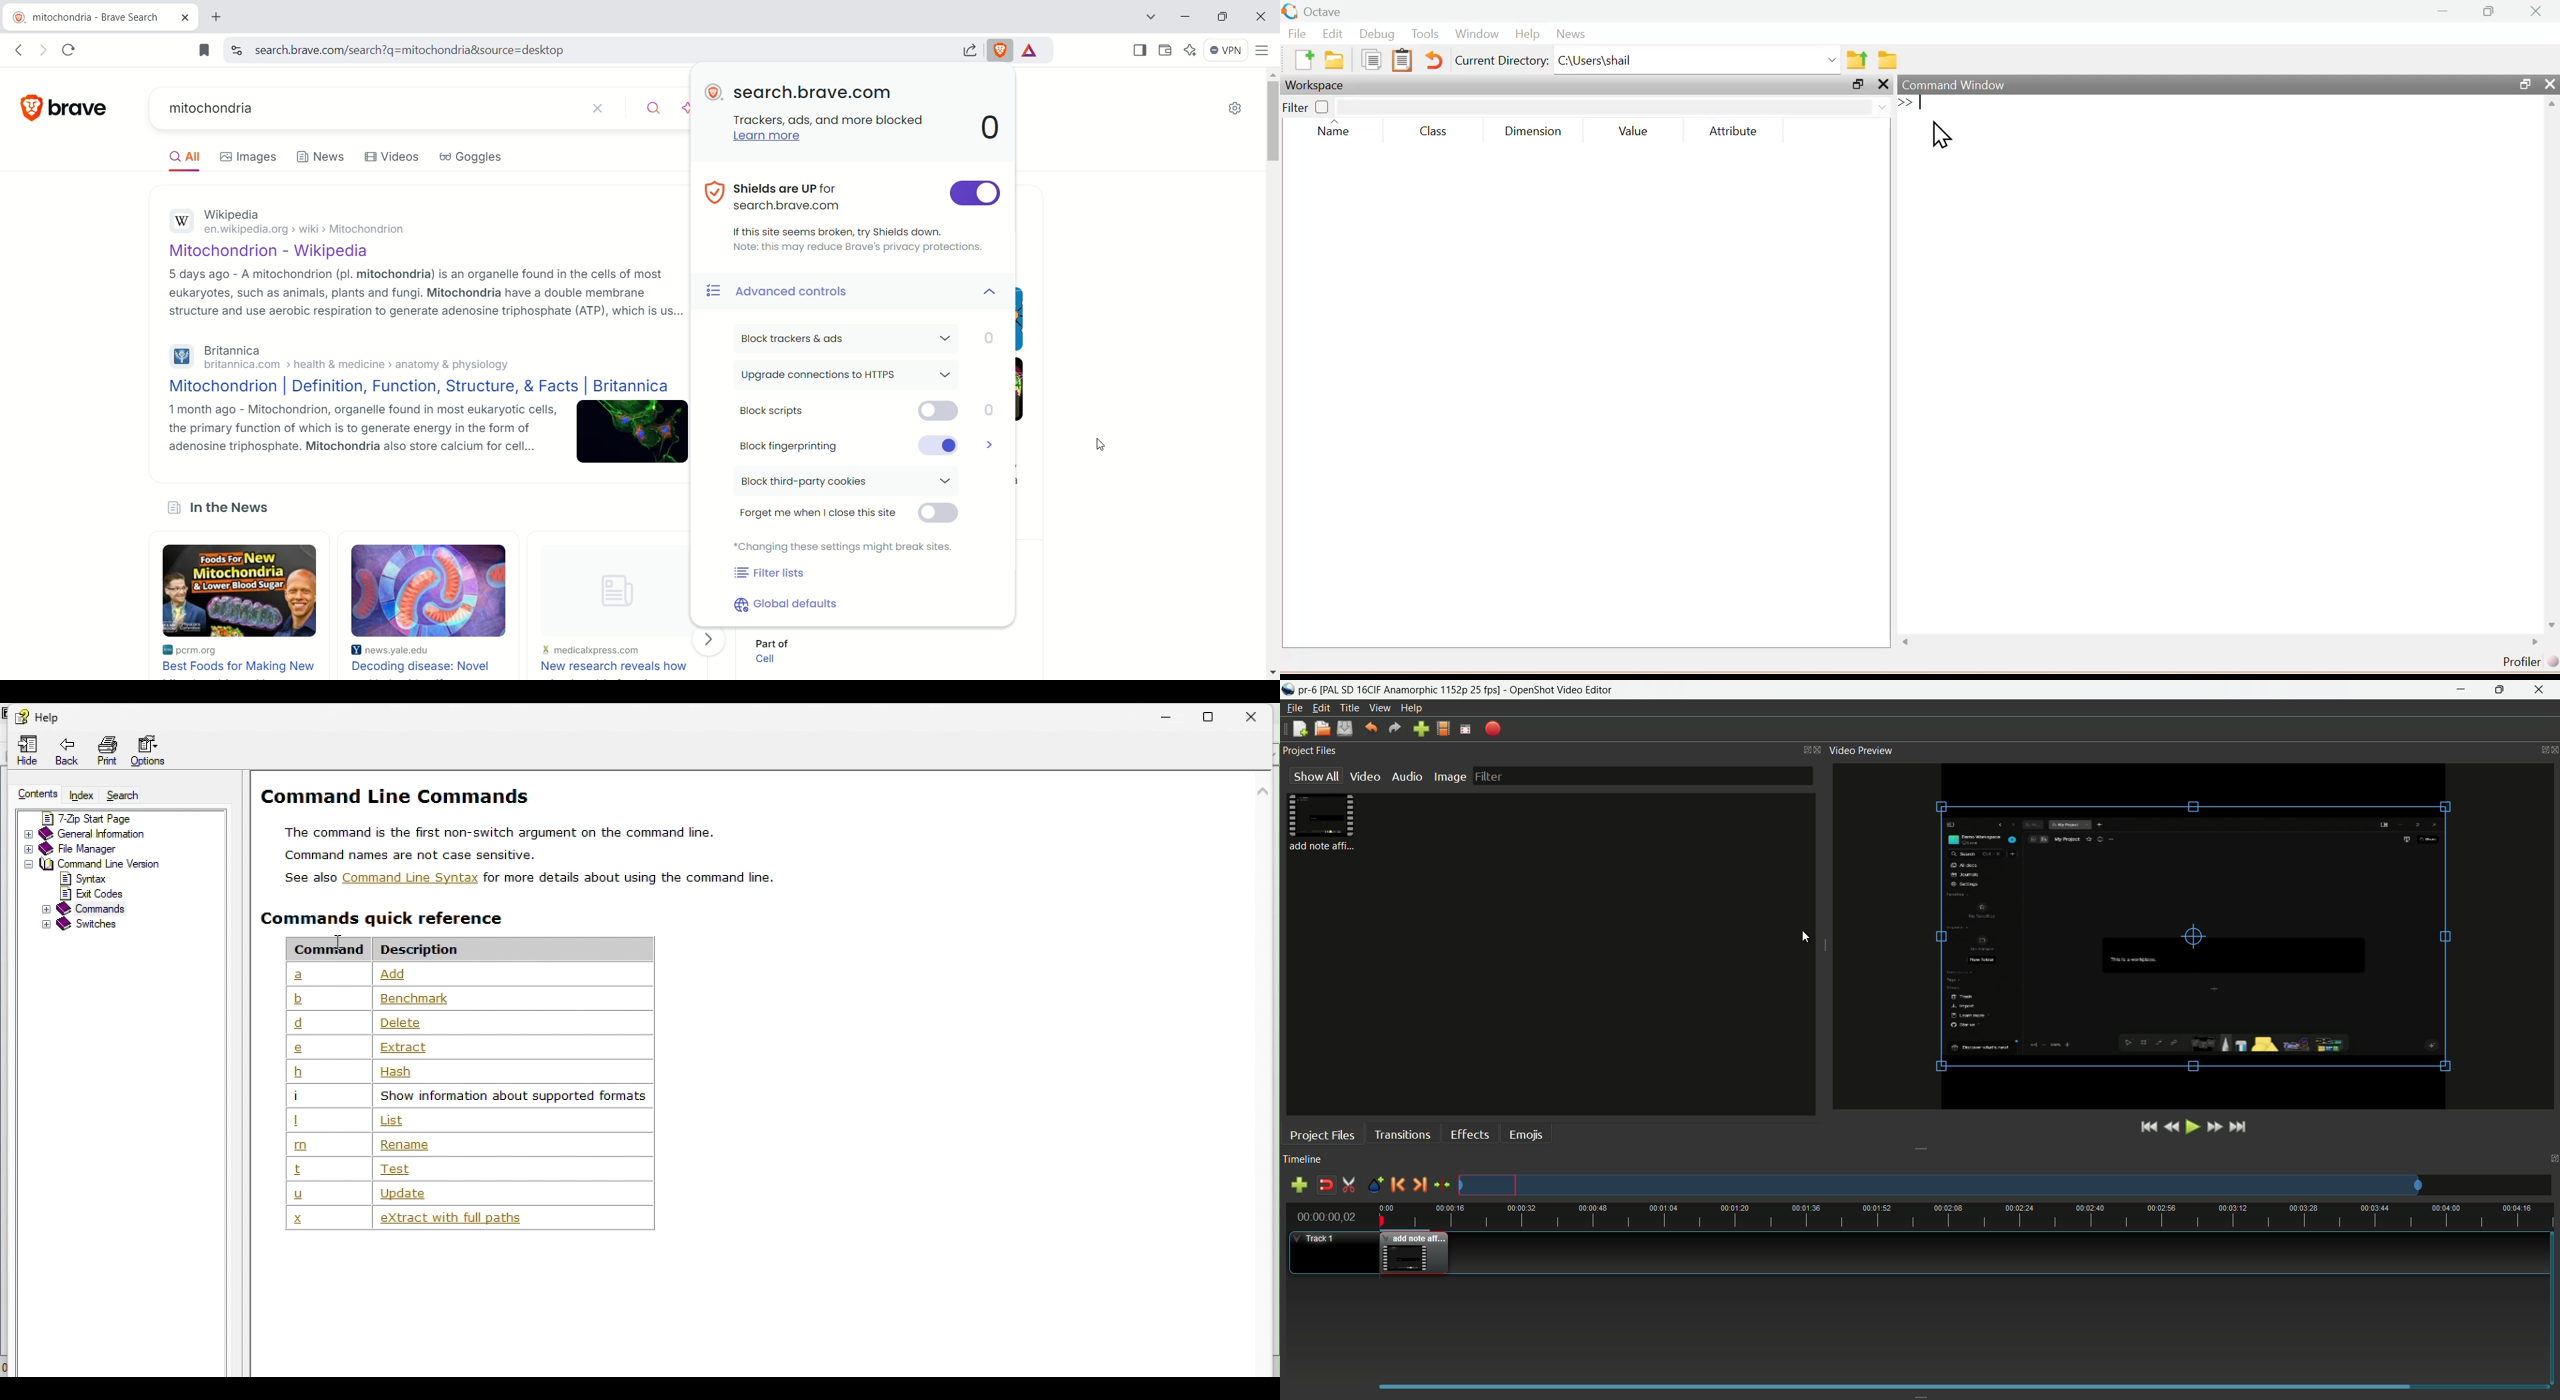 The width and height of the screenshot is (2576, 1400). What do you see at coordinates (1321, 707) in the screenshot?
I see `edit menu` at bounding box center [1321, 707].